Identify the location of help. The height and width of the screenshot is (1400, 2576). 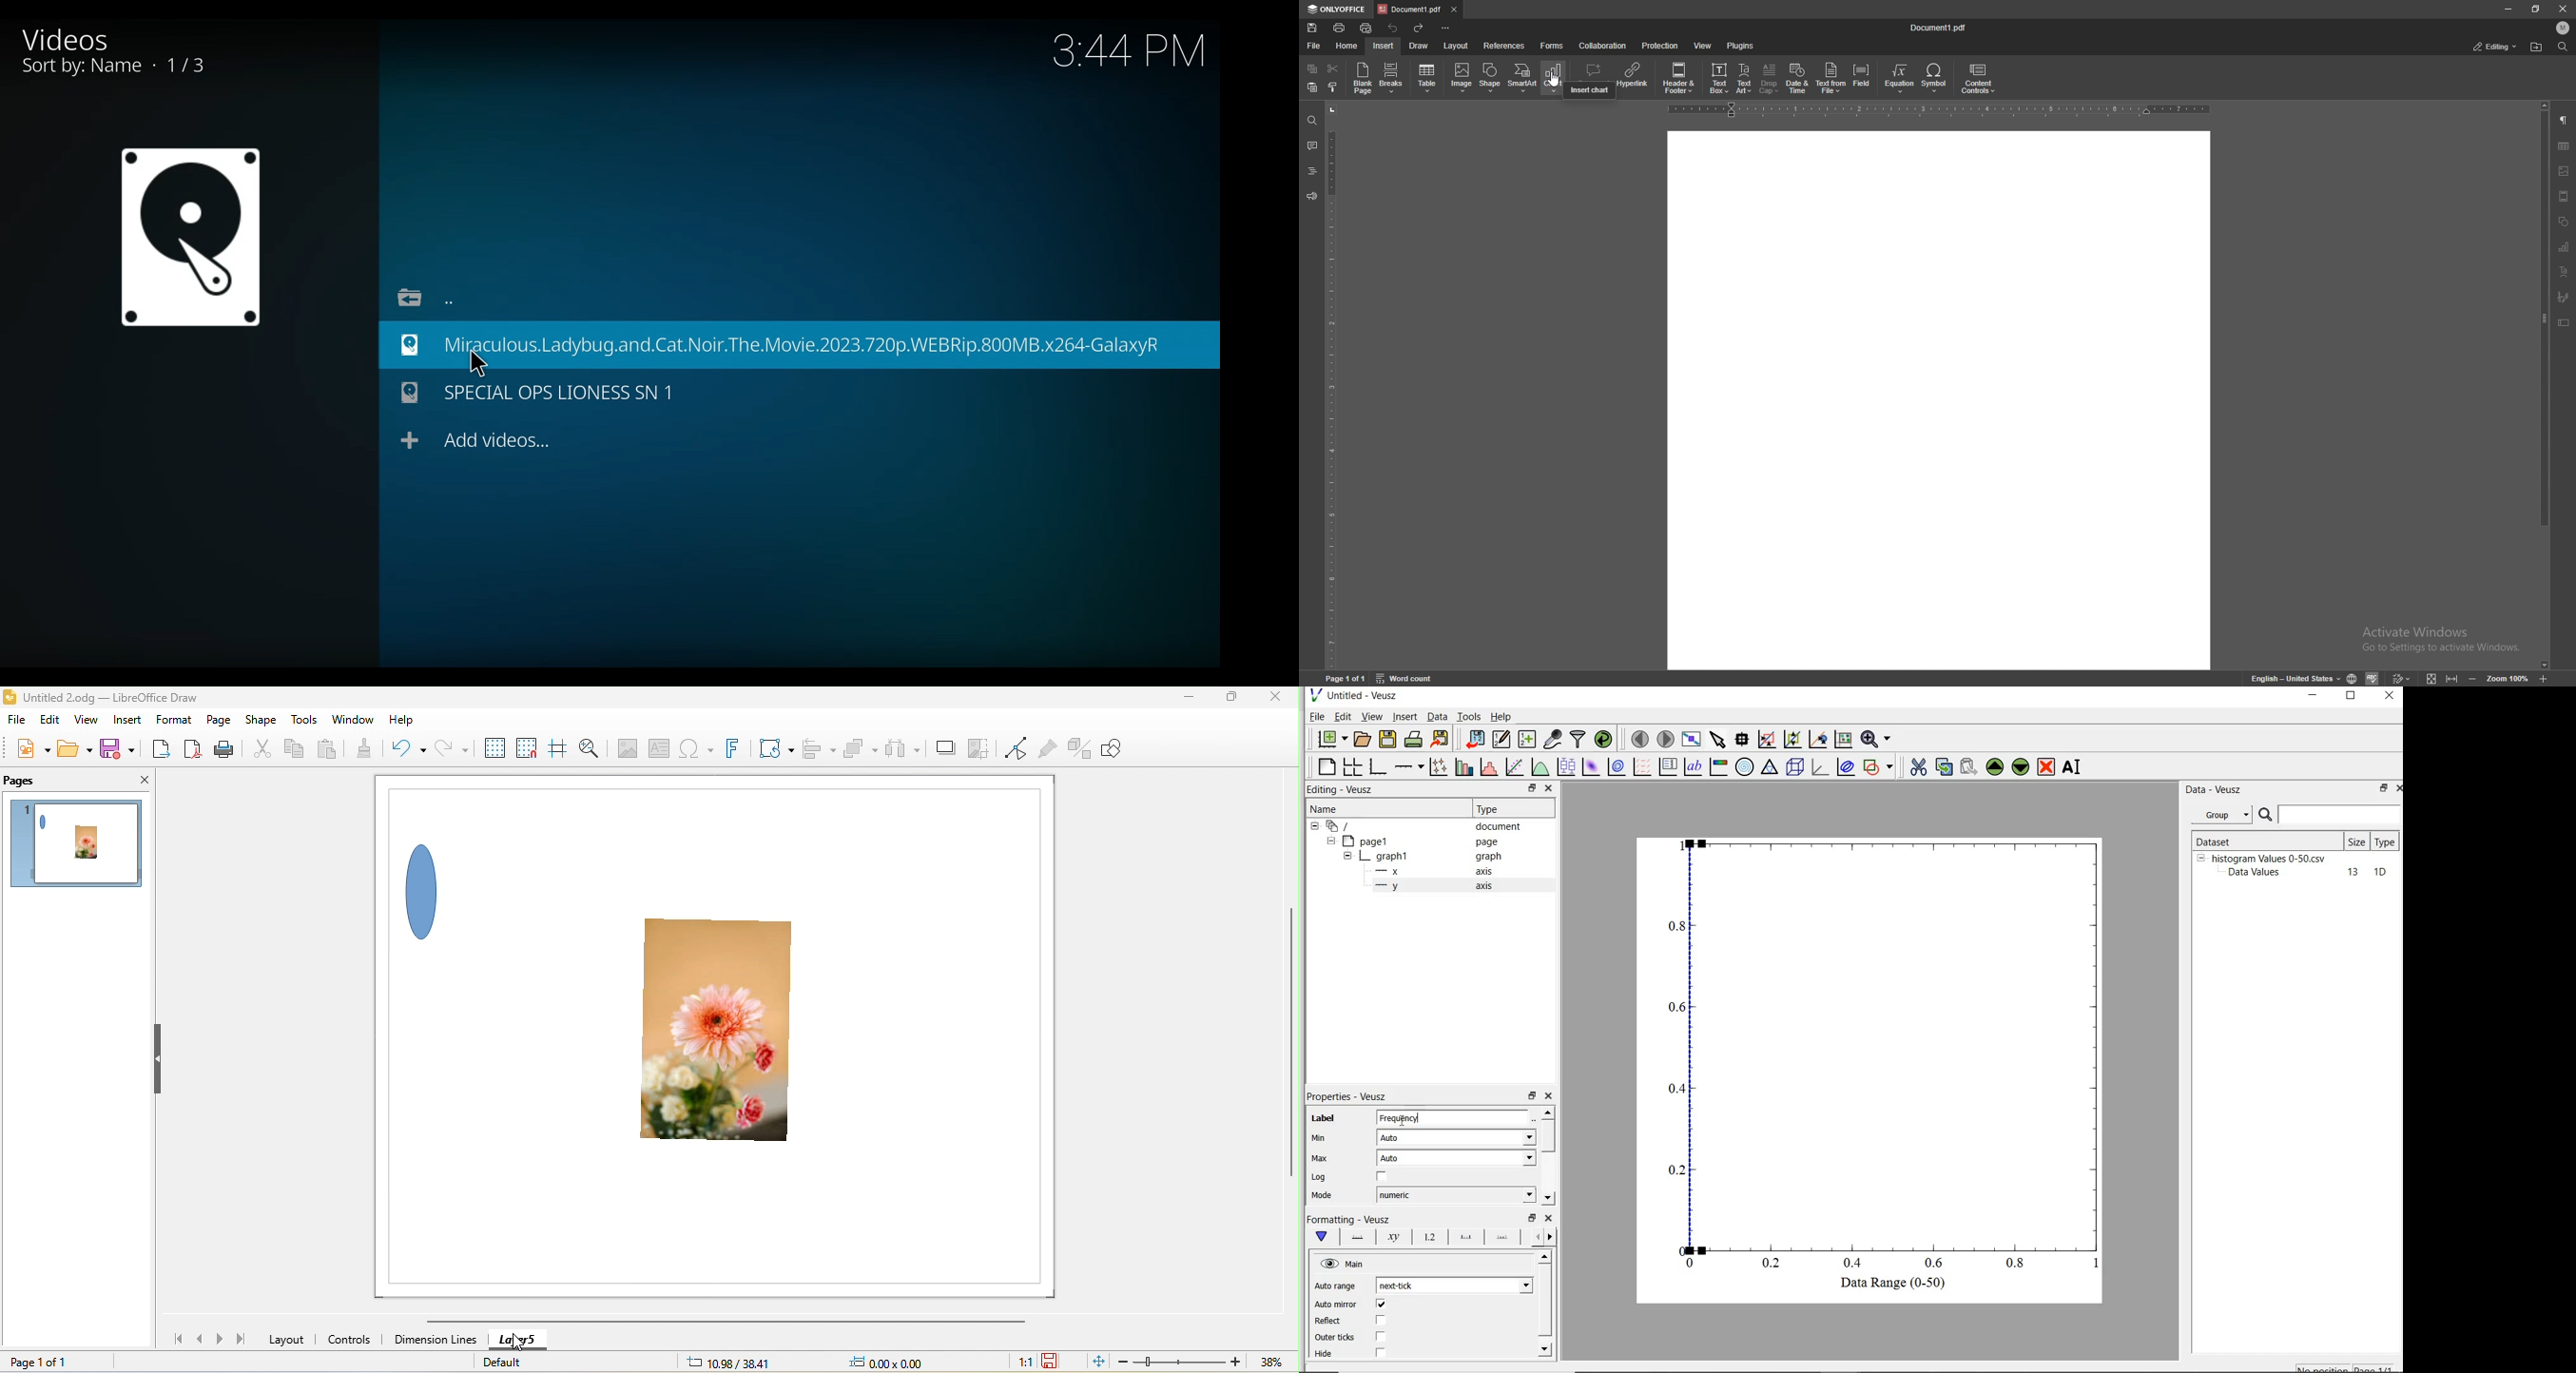
(403, 721).